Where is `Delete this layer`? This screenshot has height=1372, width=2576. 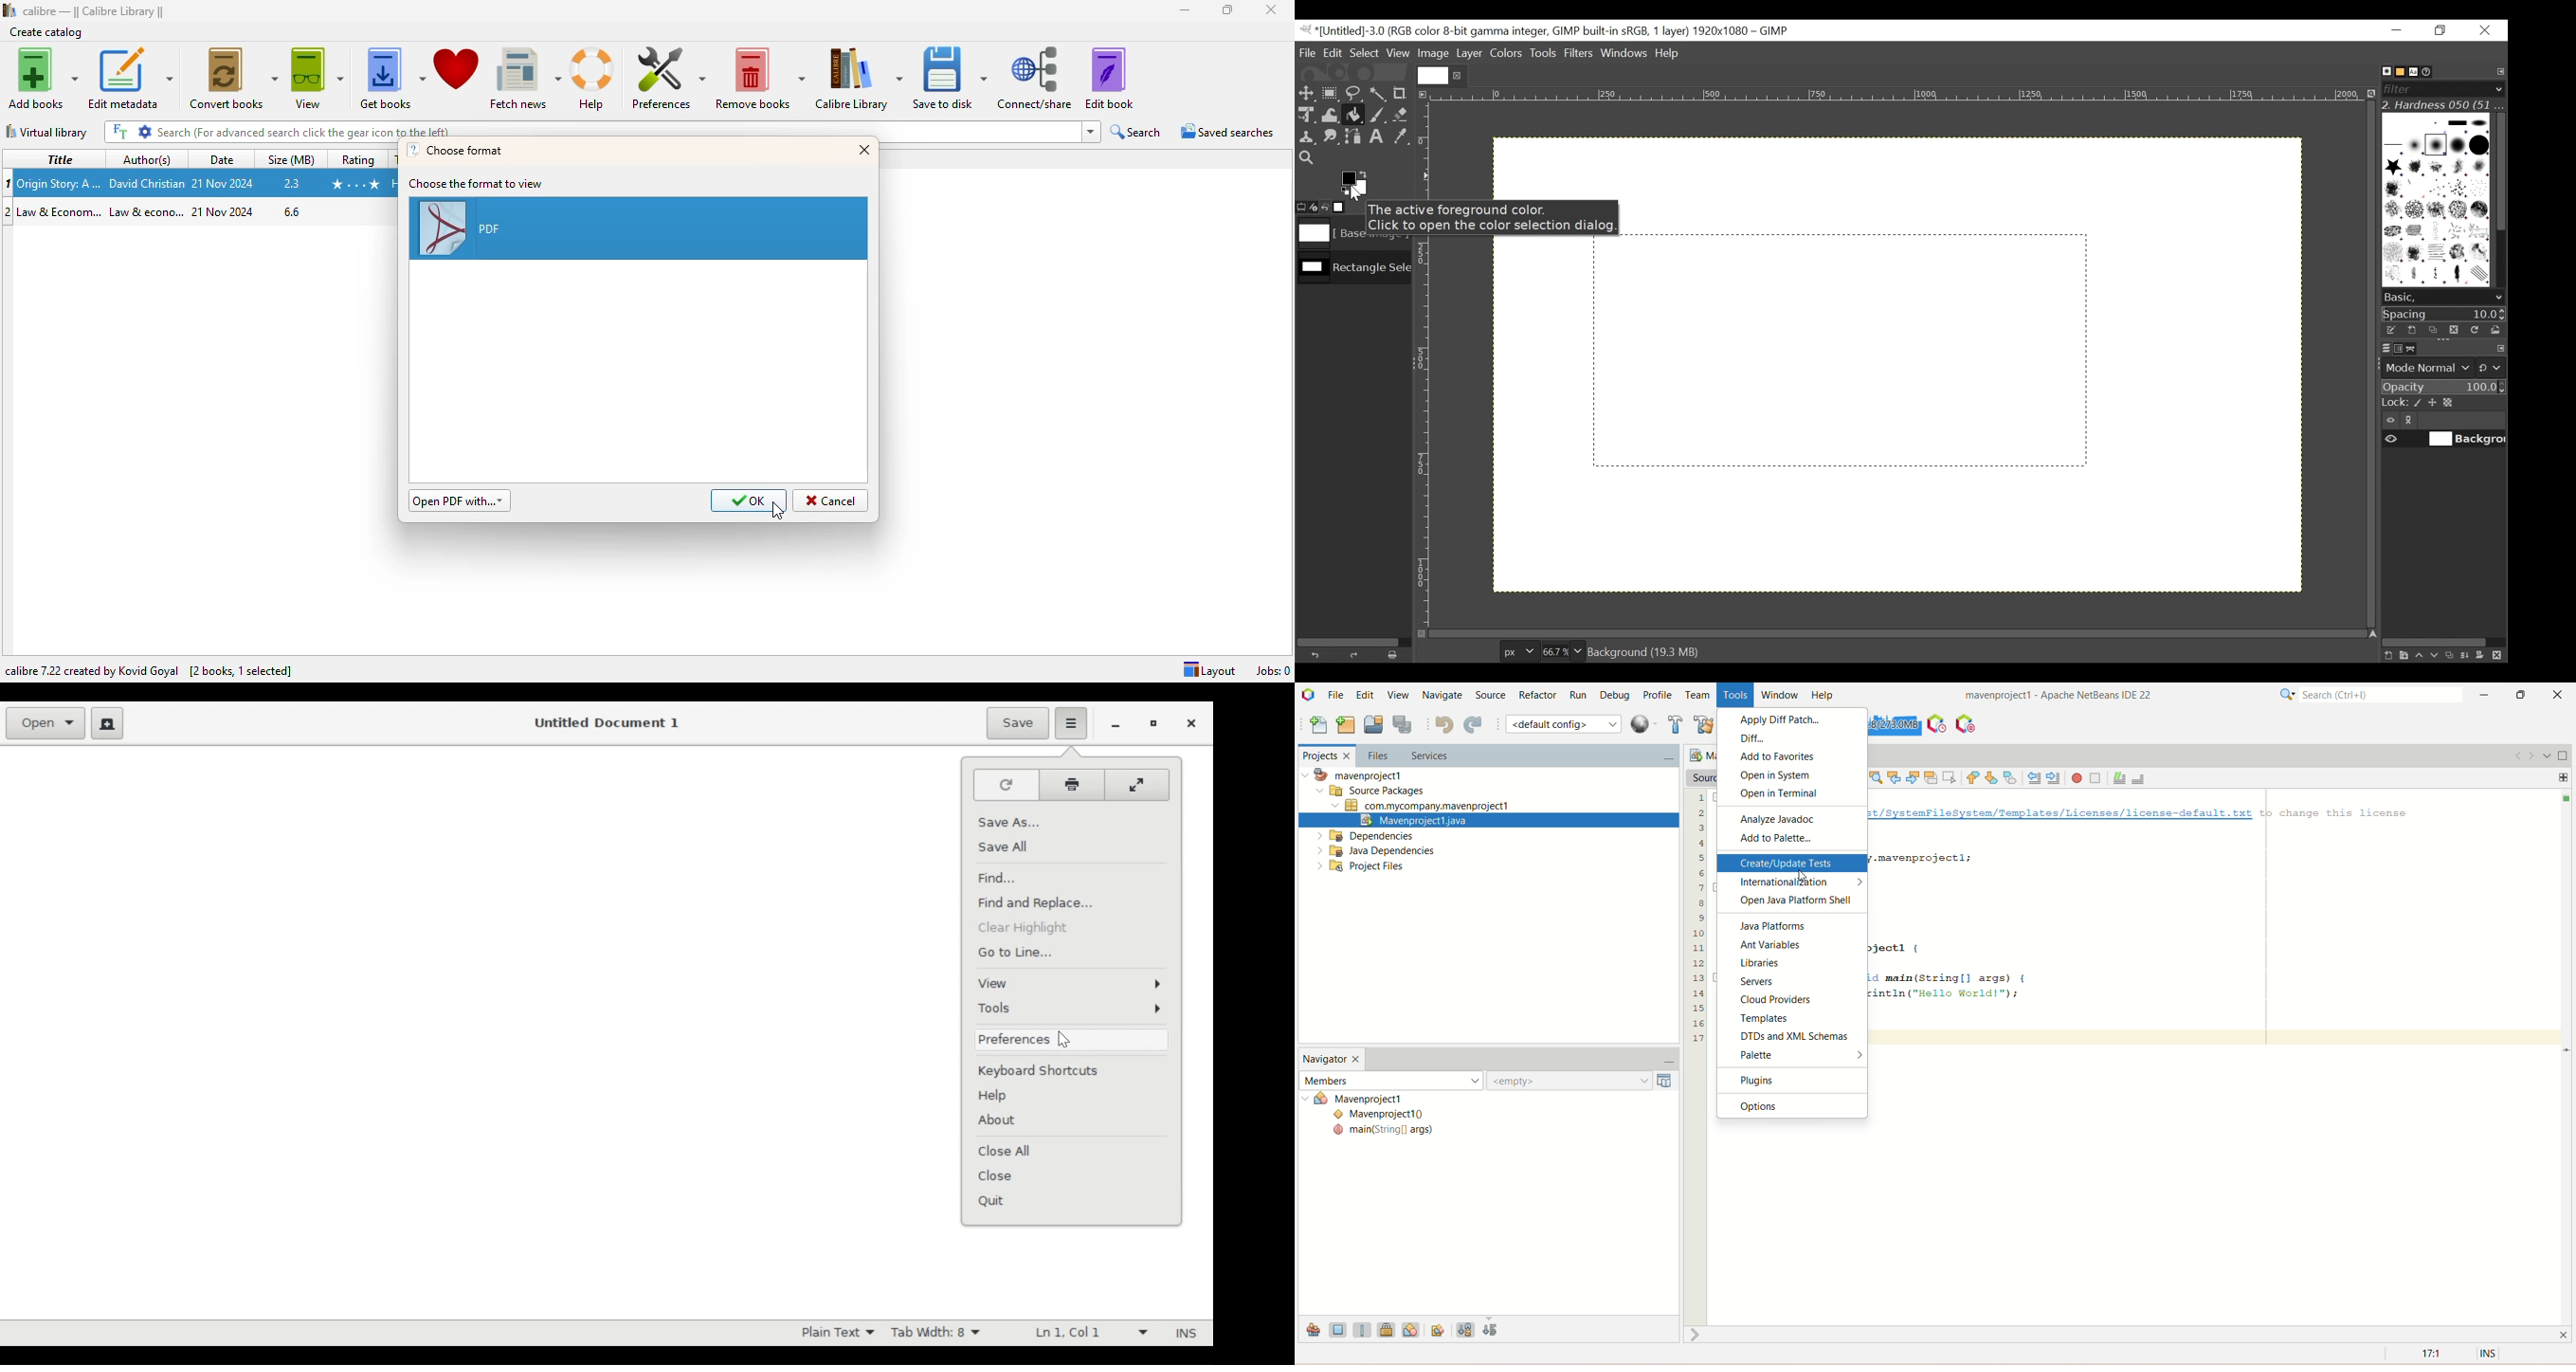
Delete this layer is located at coordinates (2500, 656).